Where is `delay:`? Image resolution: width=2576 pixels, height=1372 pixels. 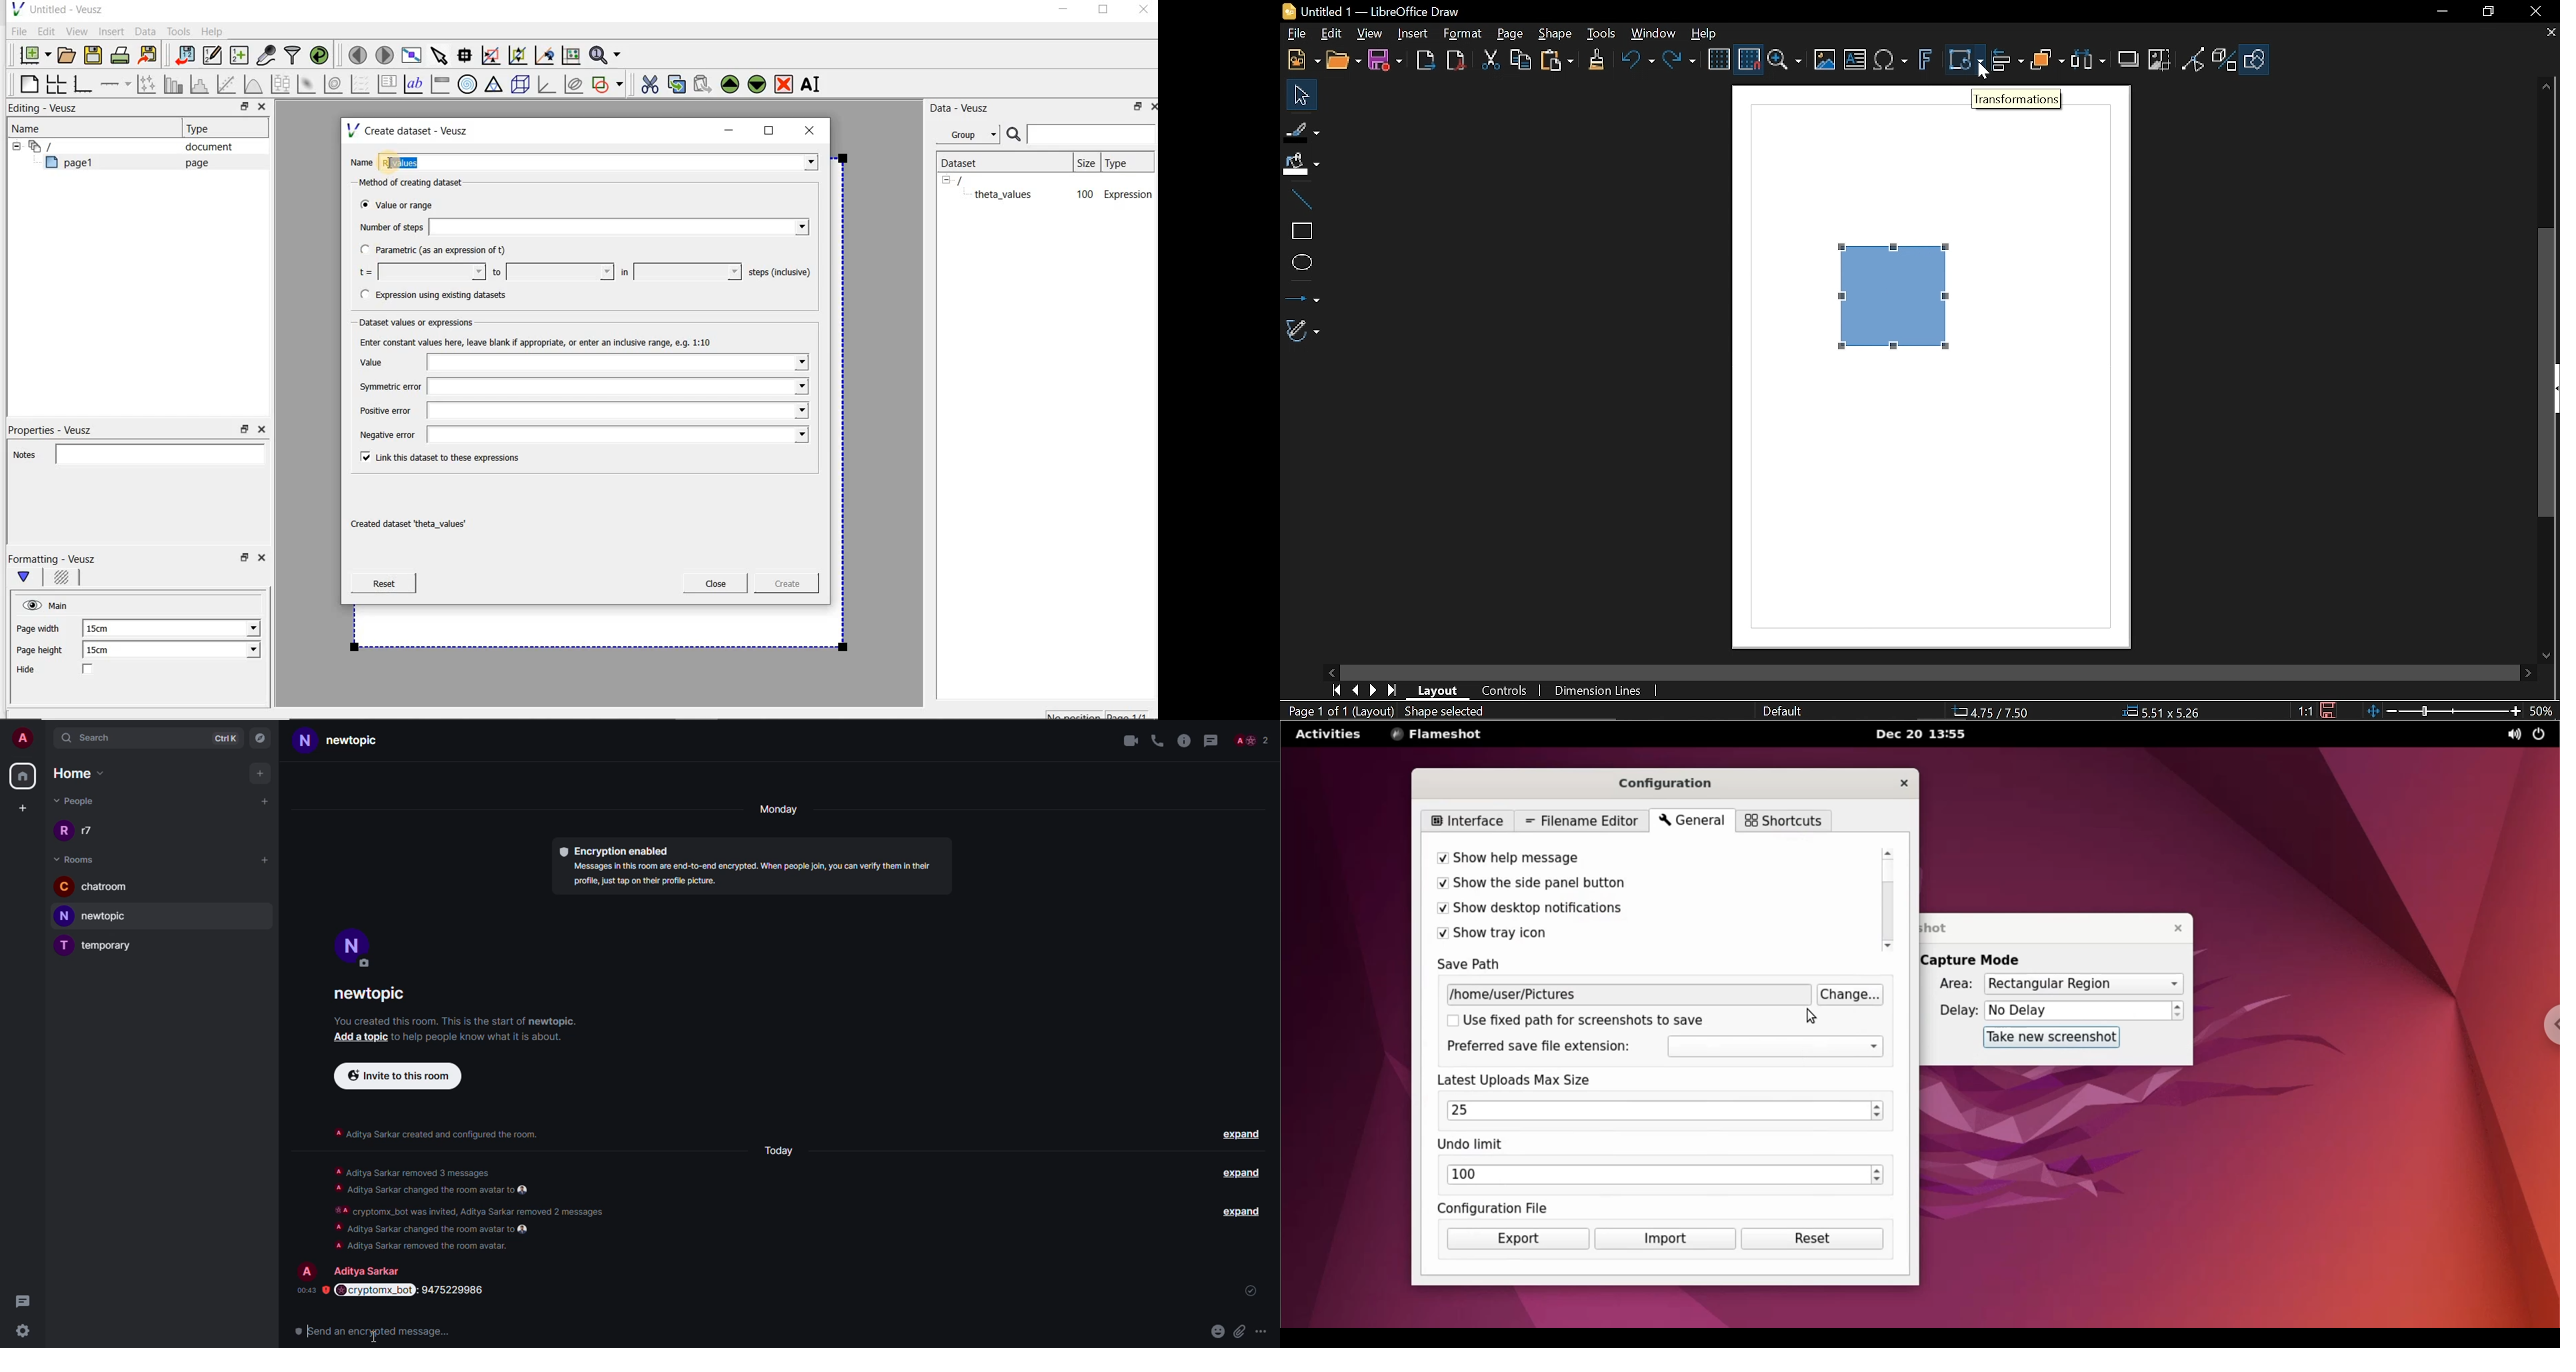
delay: is located at coordinates (1951, 1010).